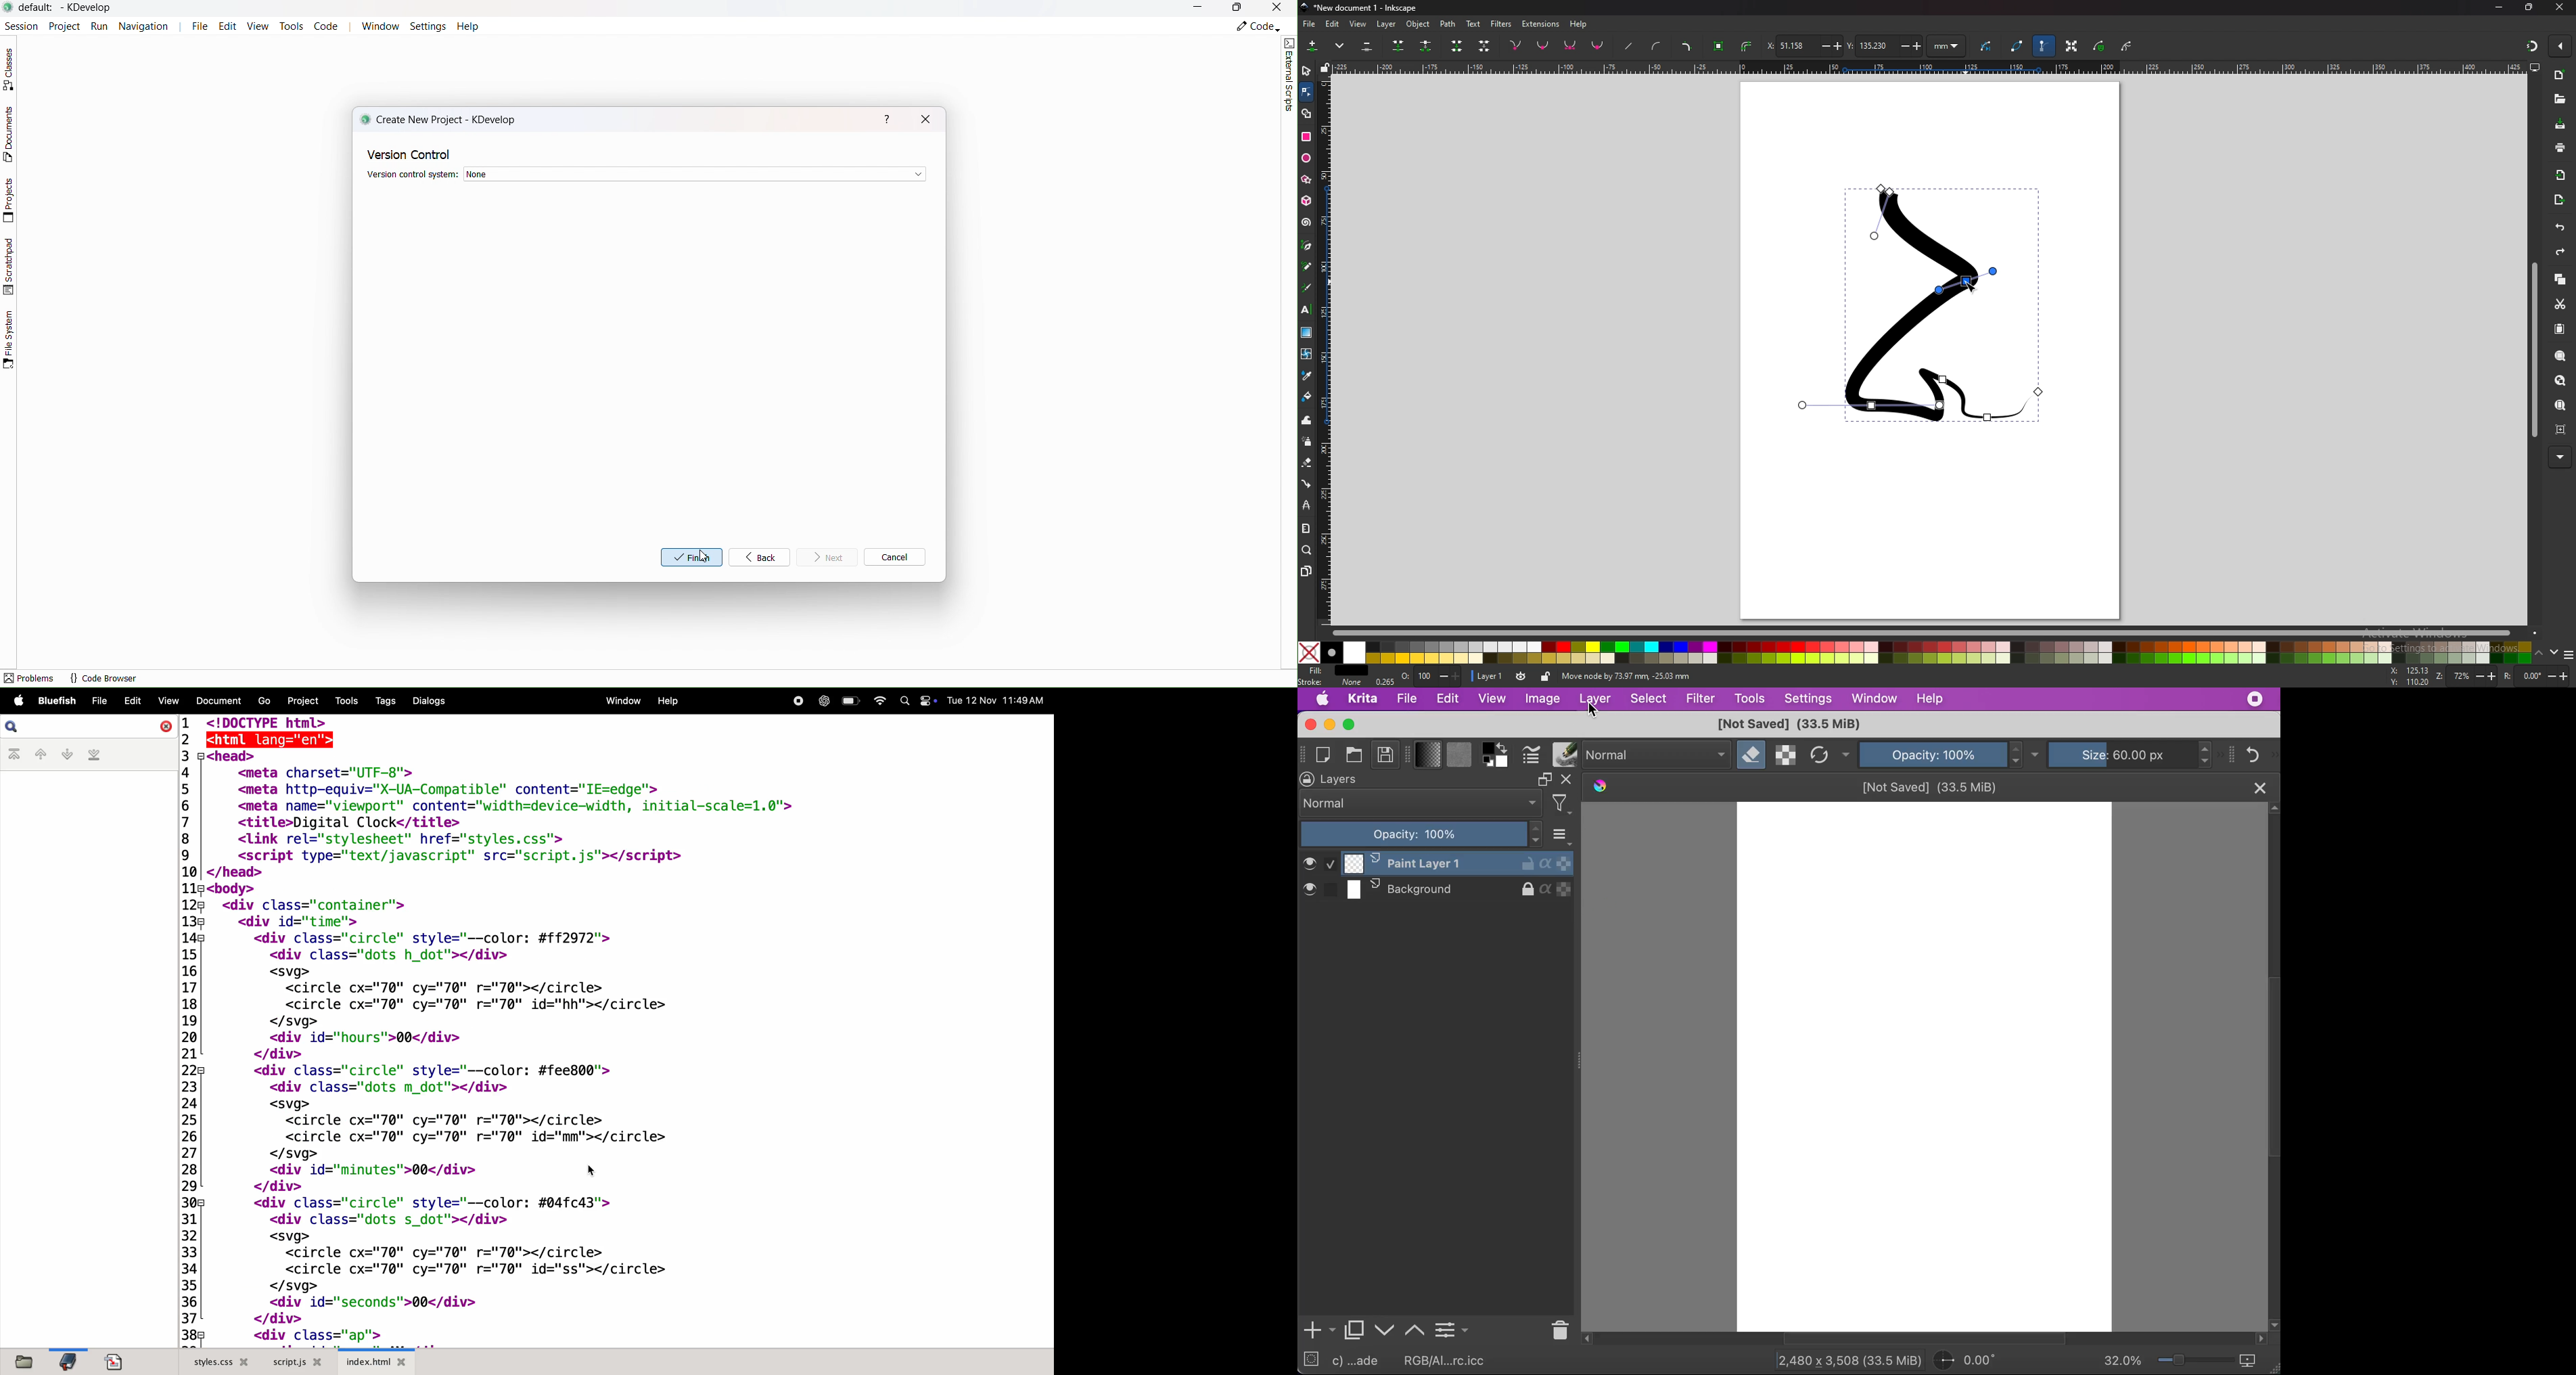  I want to click on choose brush preset, so click(1564, 755).